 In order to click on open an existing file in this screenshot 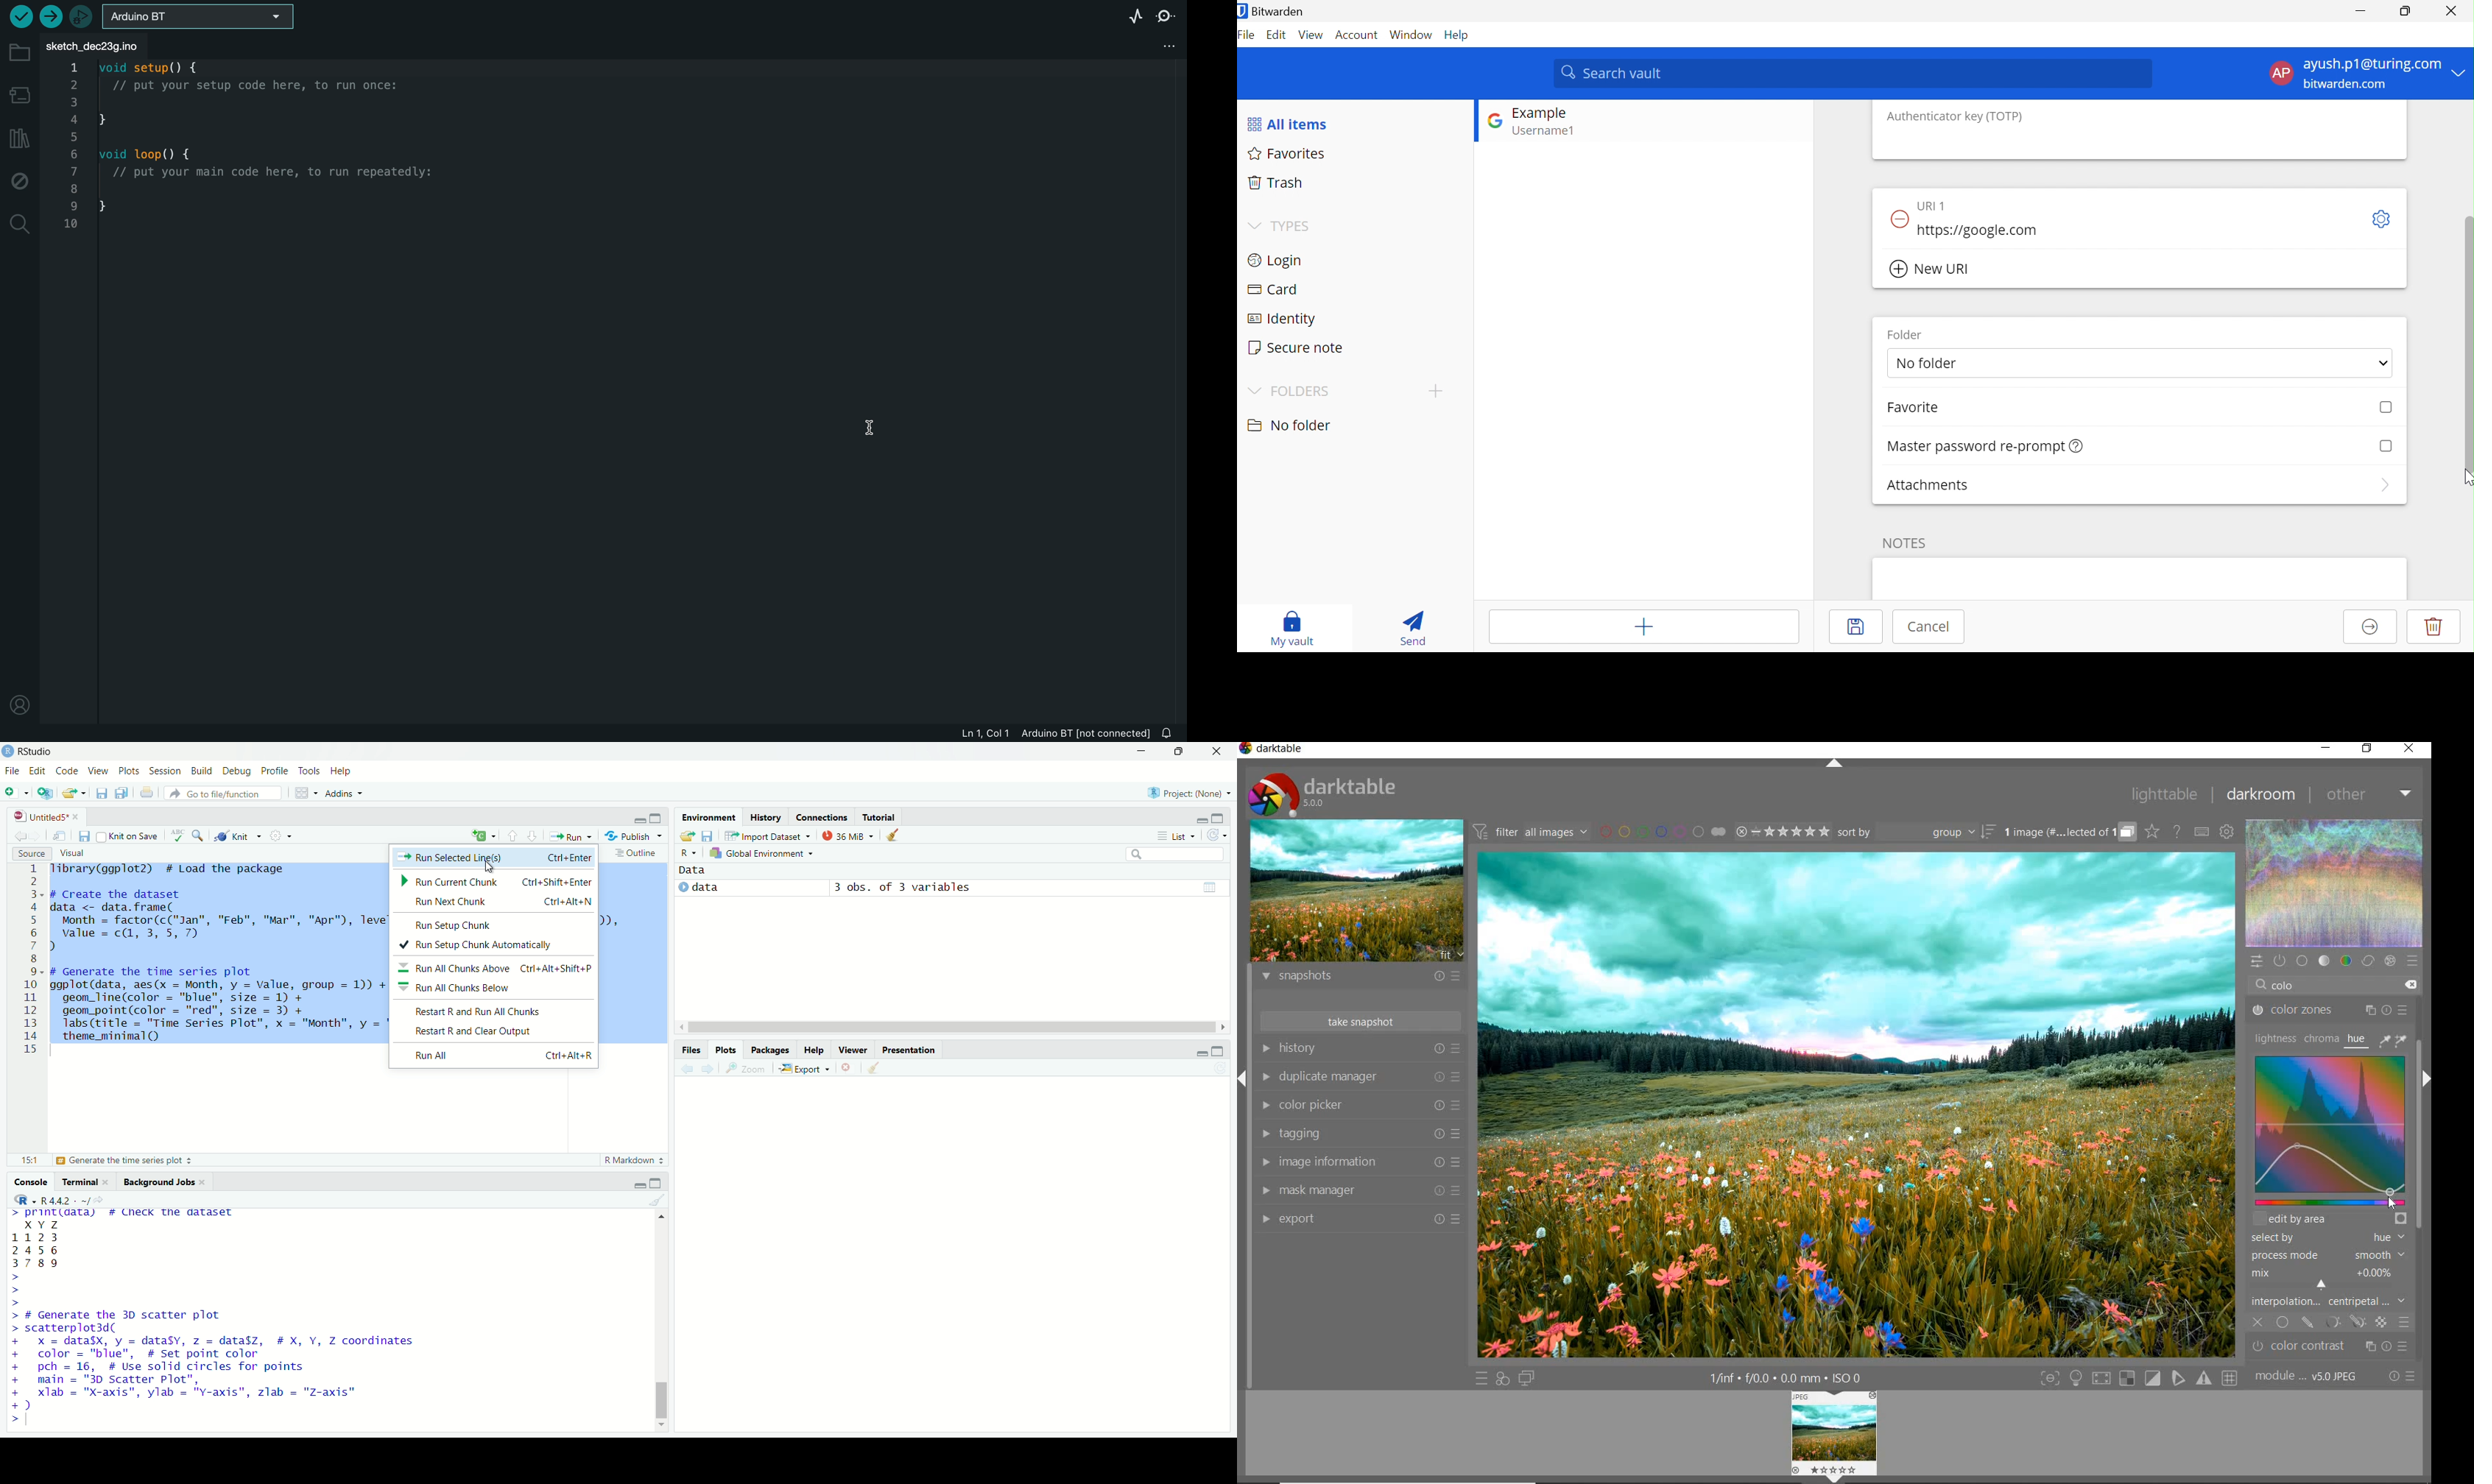, I will do `click(75, 792)`.